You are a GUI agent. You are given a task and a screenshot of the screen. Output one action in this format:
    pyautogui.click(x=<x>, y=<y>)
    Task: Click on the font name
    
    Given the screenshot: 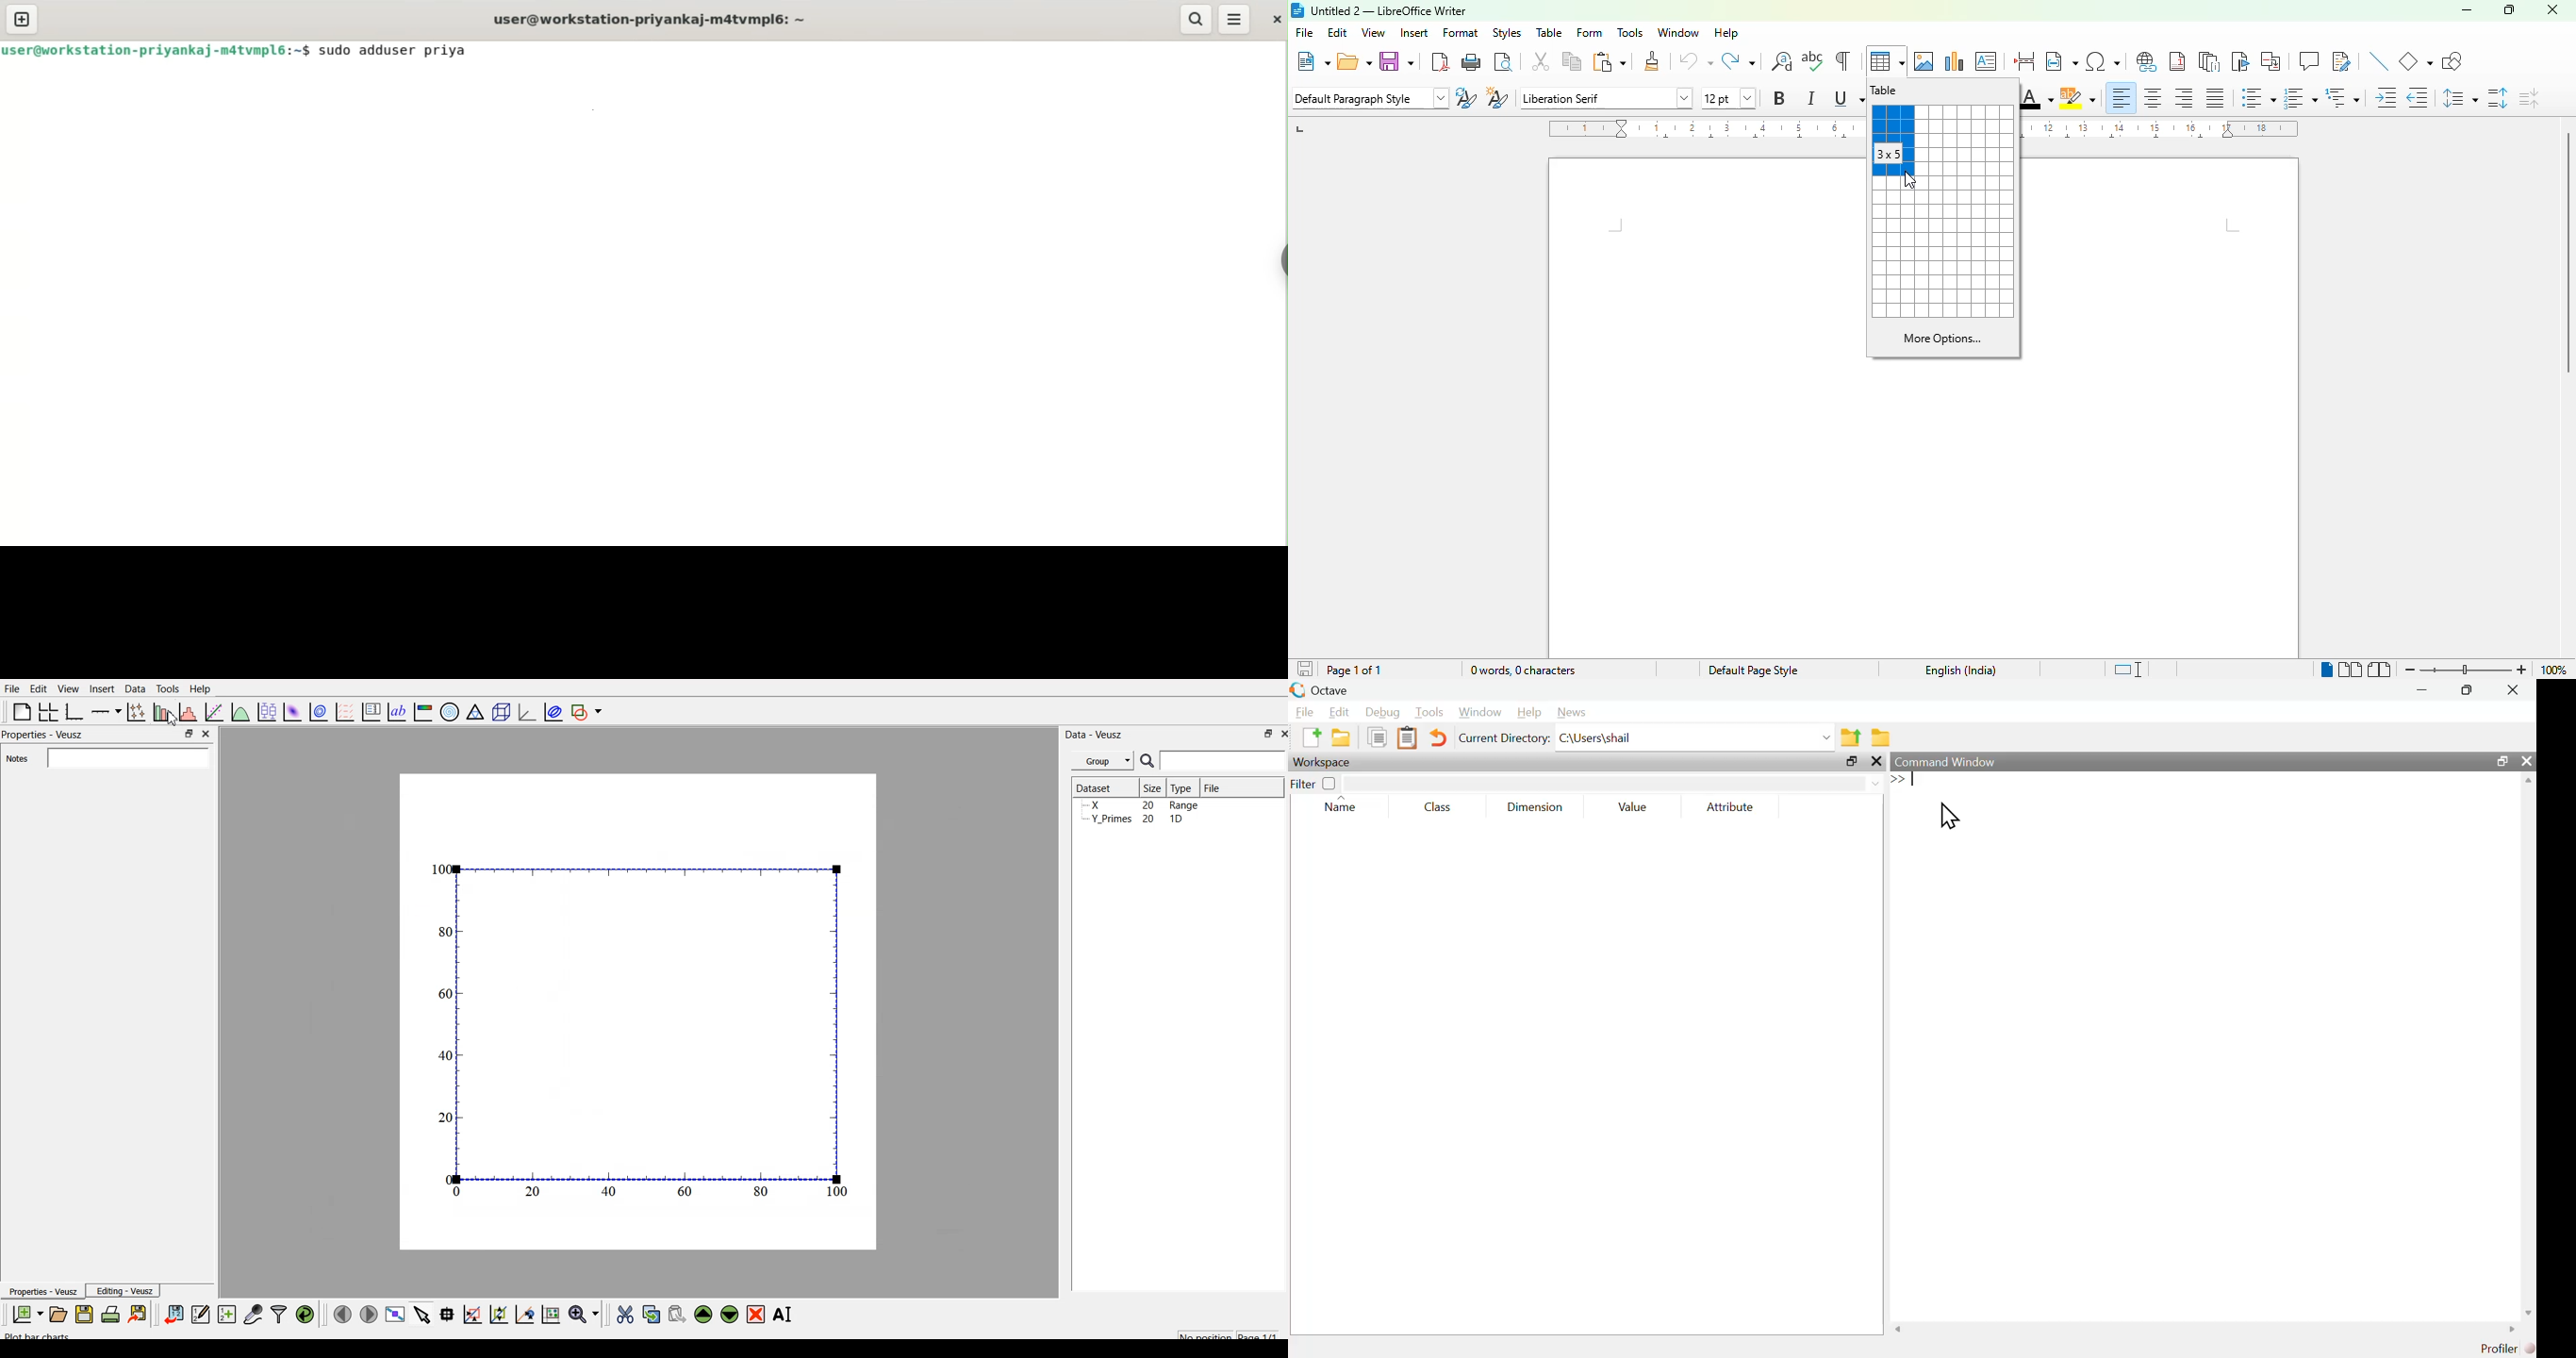 What is the action you would take?
    pyautogui.click(x=1607, y=98)
    